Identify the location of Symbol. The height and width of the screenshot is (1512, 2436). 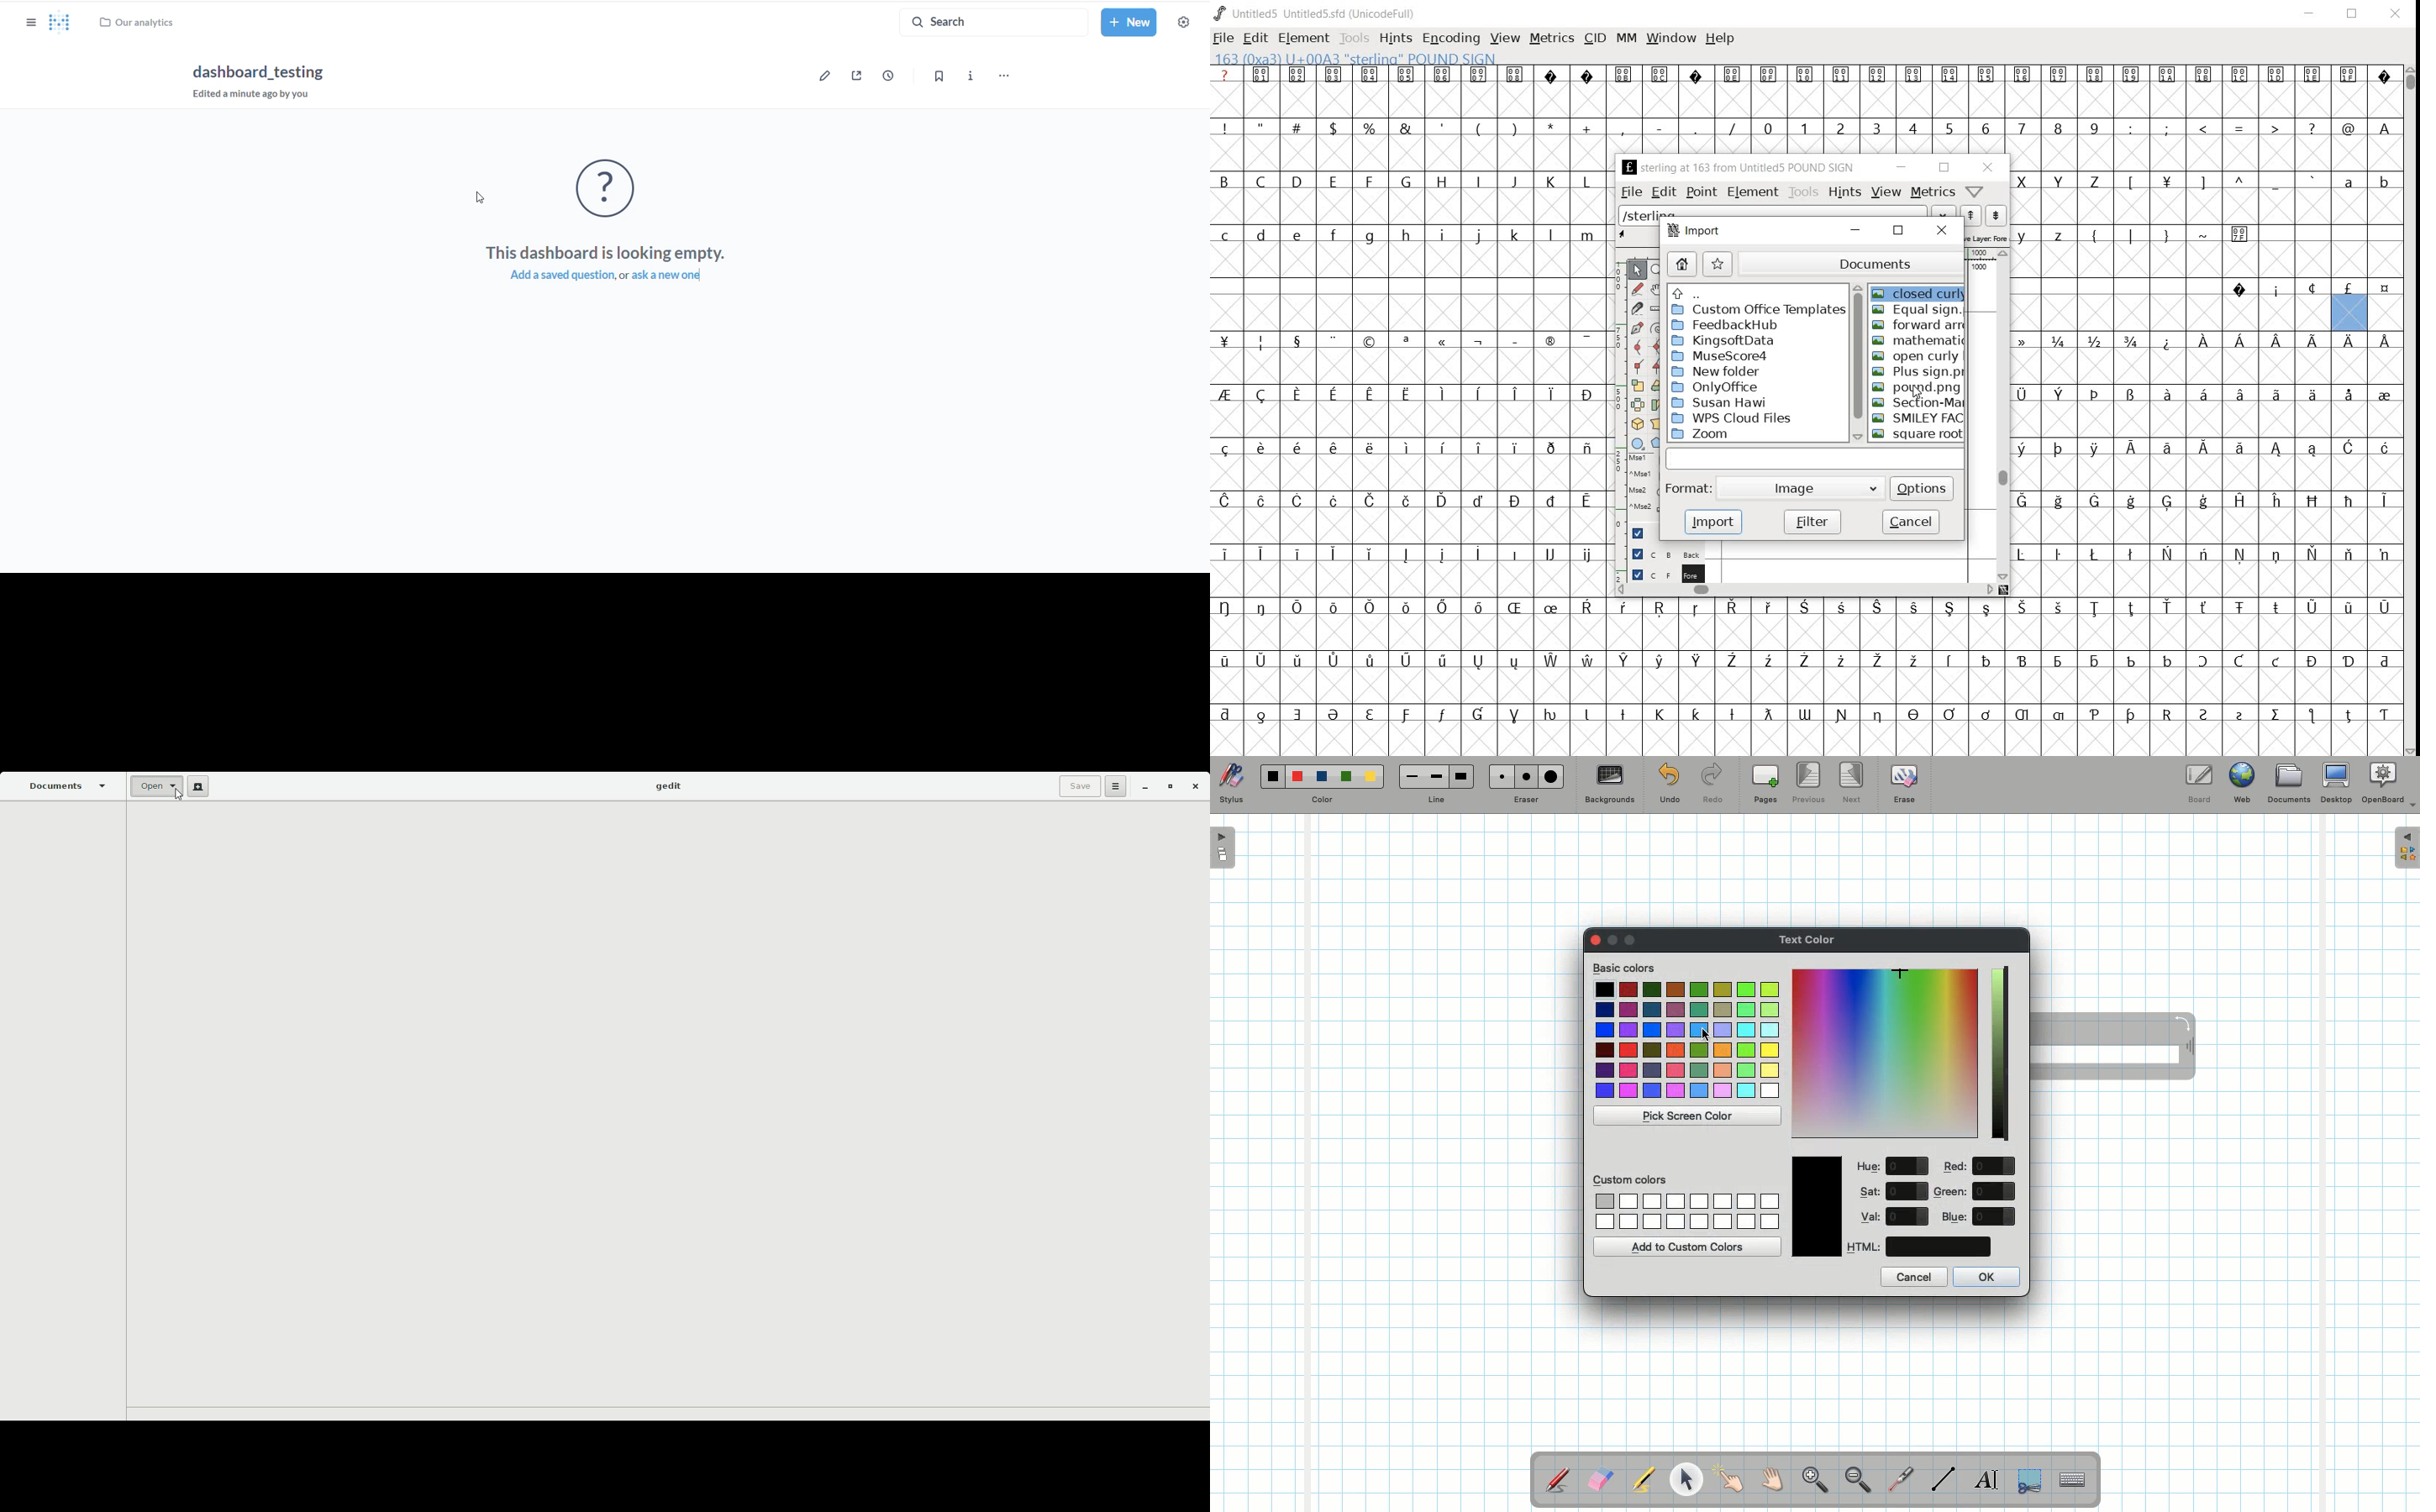
(2383, 553).